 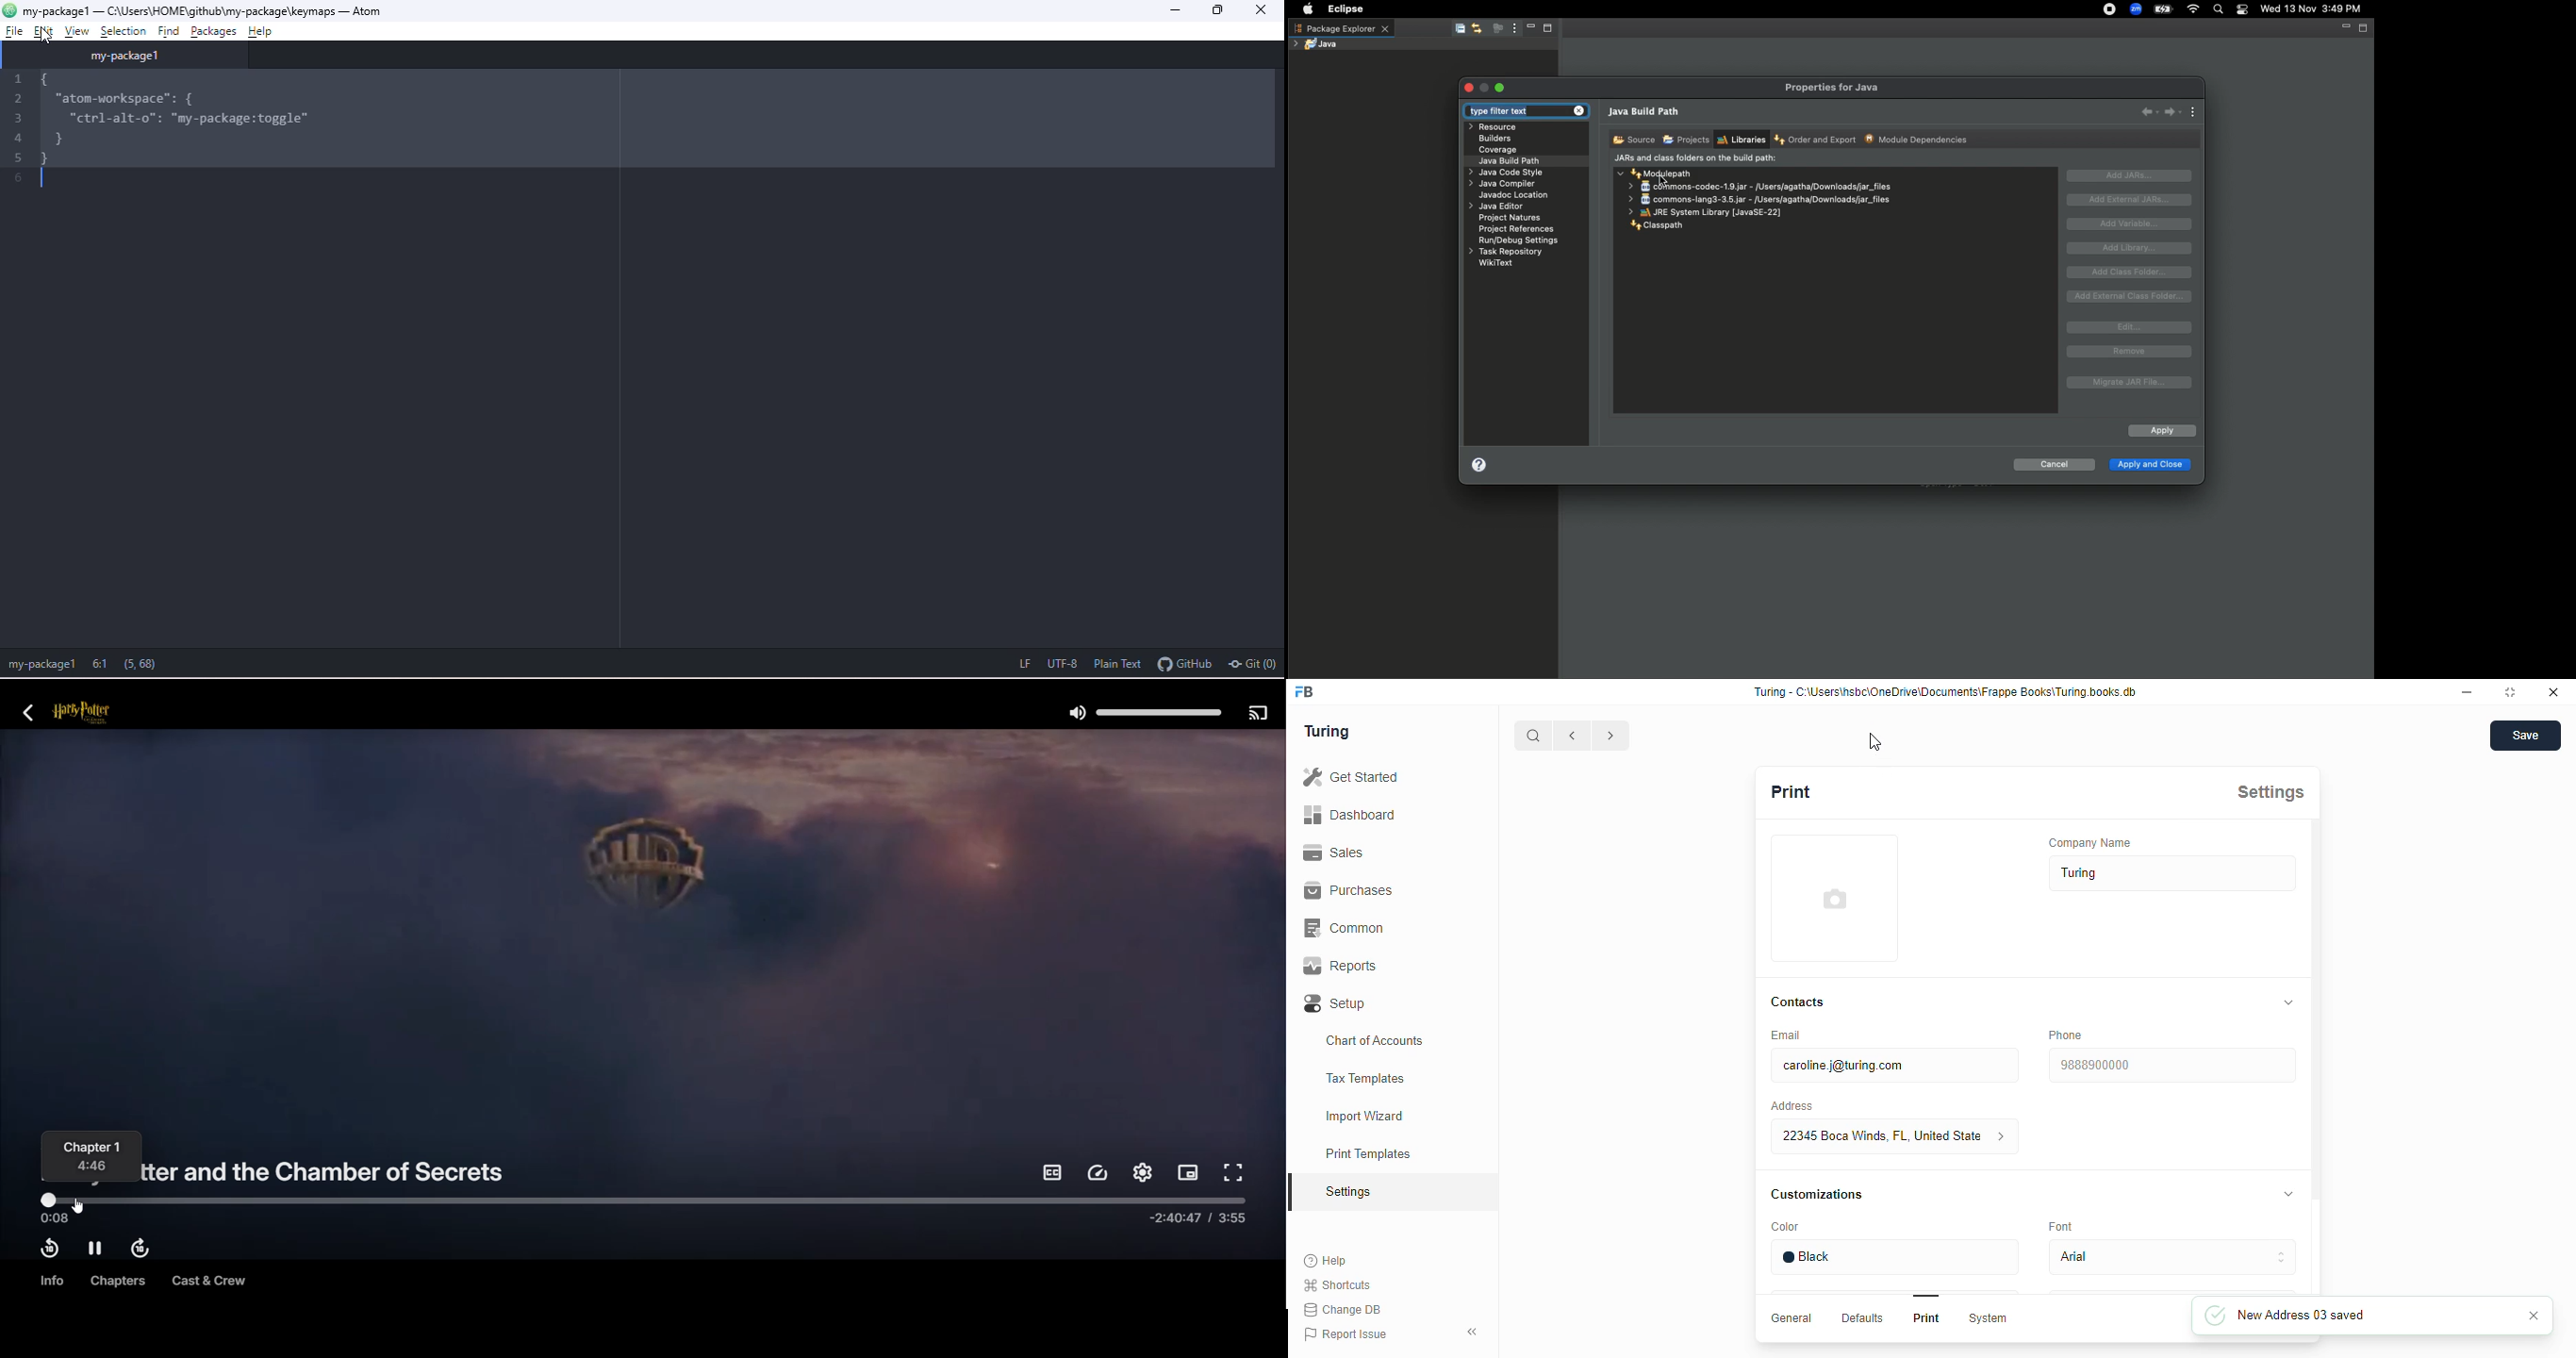 I want to click on sales, so click(x=1337, y=853).